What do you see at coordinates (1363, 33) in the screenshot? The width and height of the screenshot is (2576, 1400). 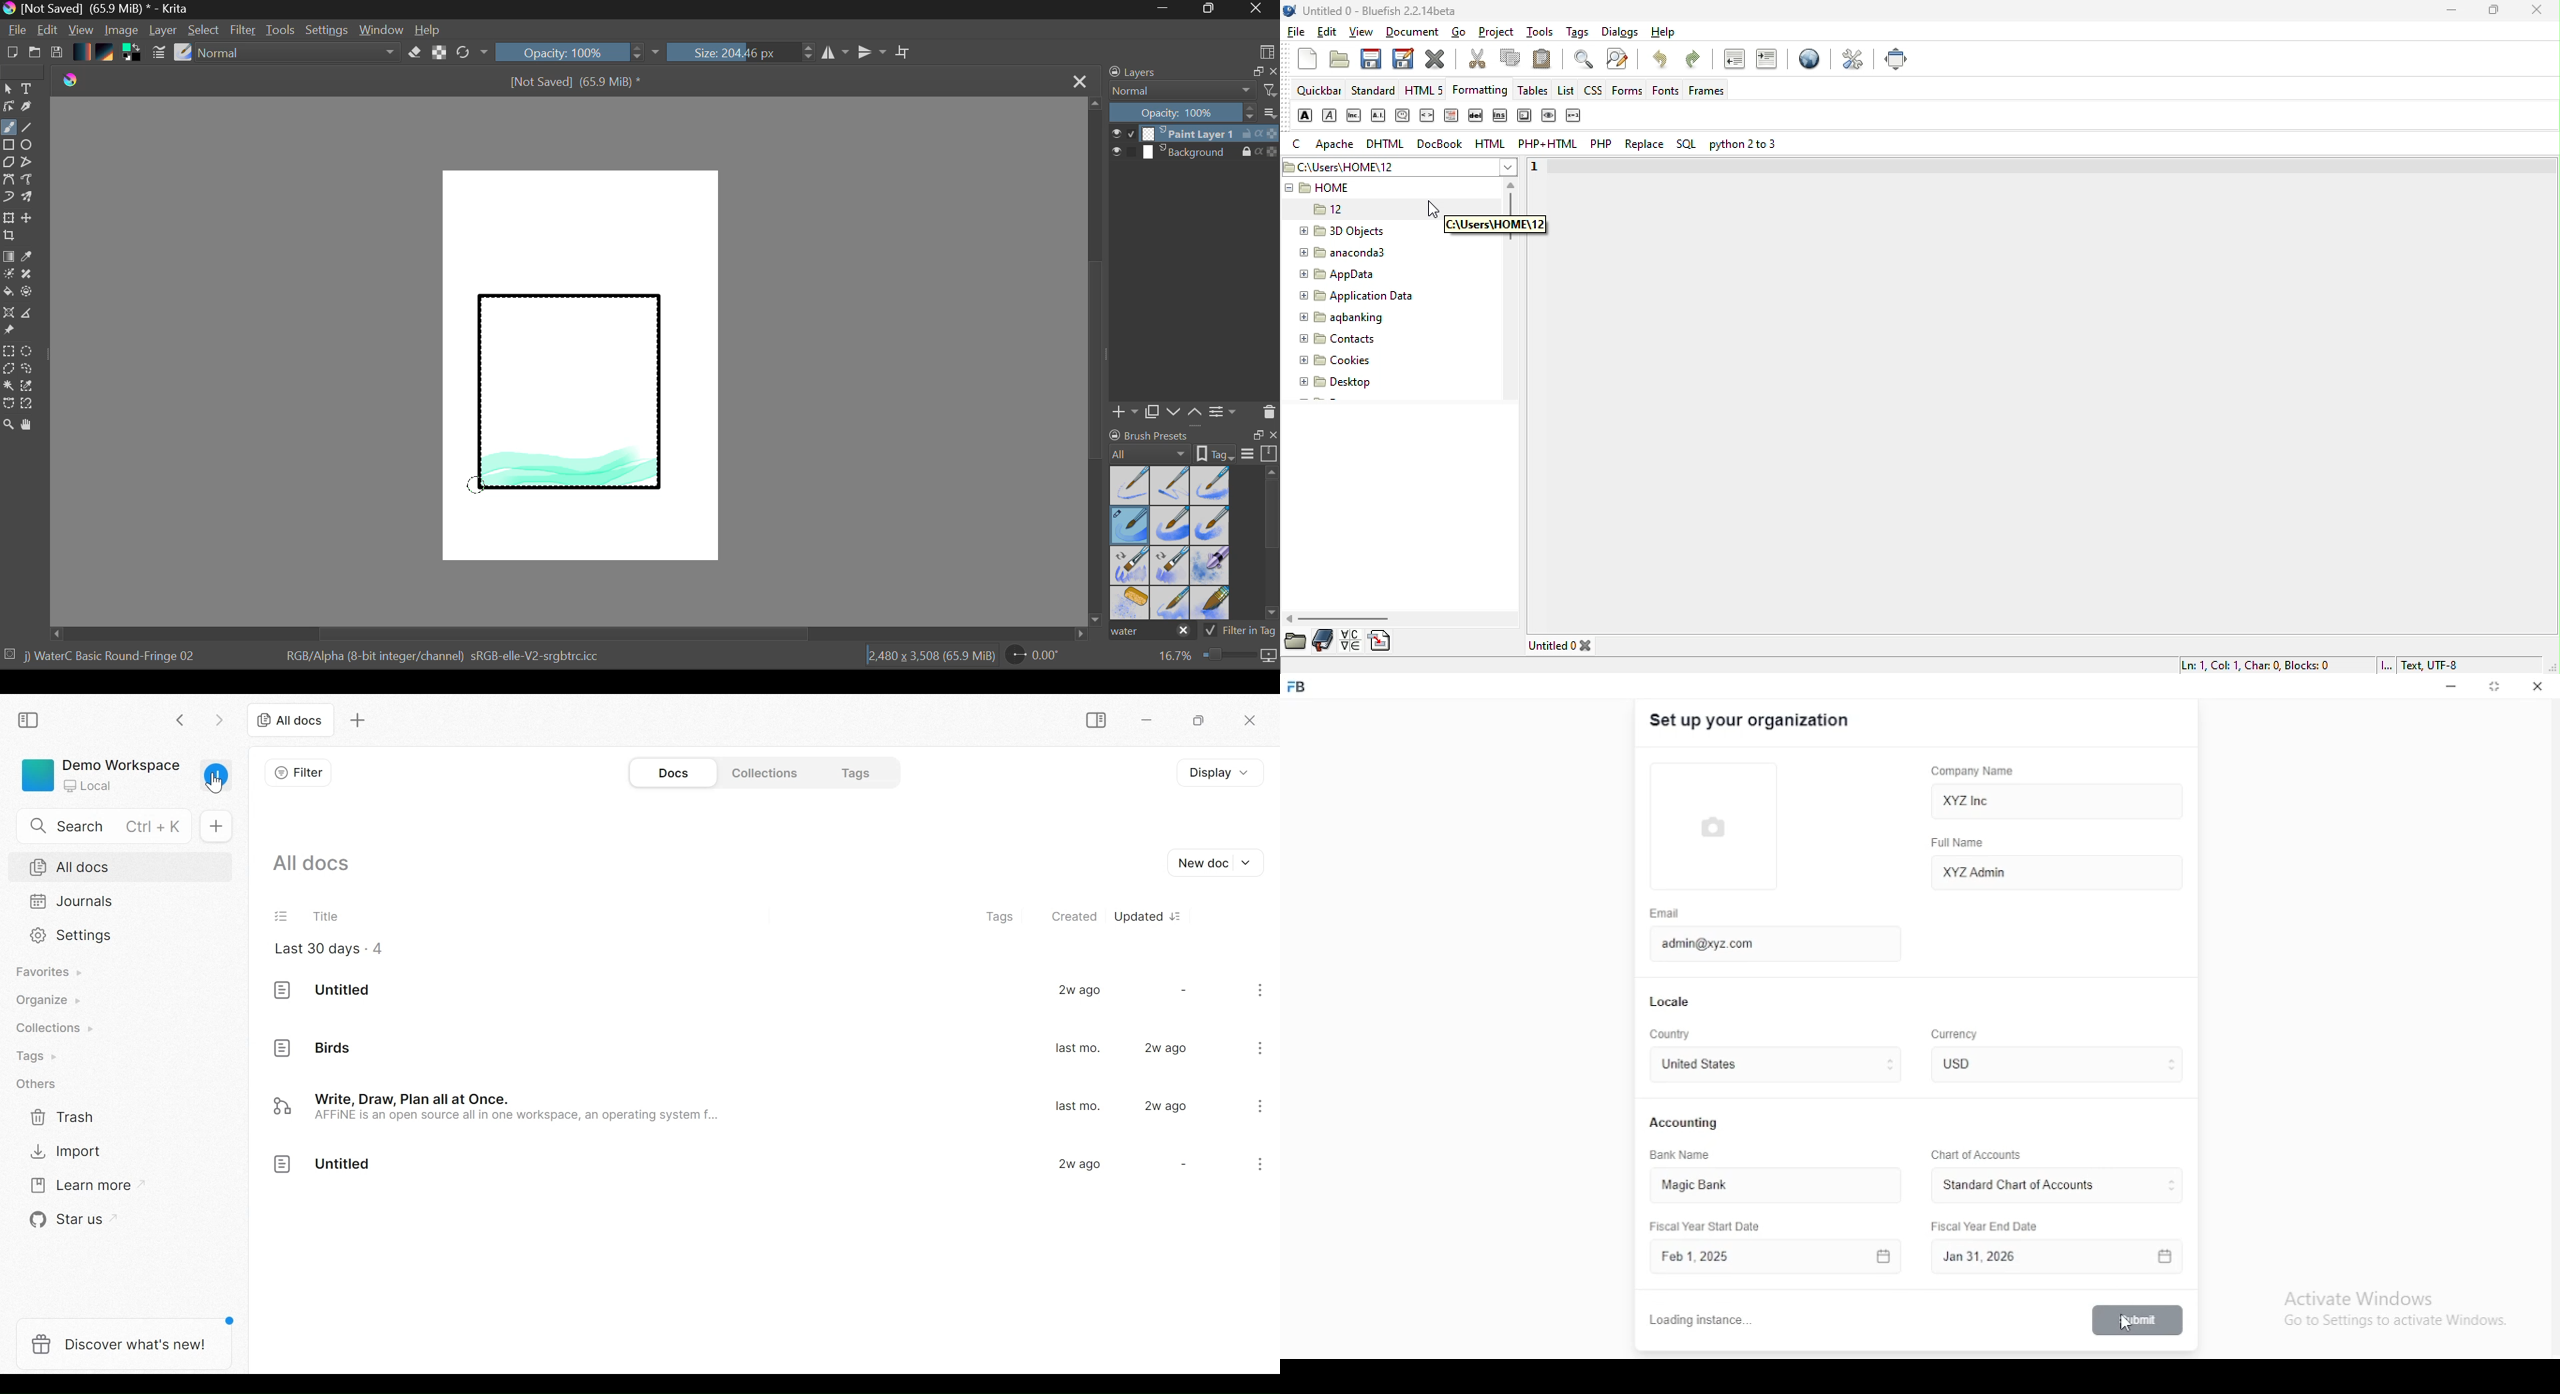 I see `view` at bounding box center [1363, 33].